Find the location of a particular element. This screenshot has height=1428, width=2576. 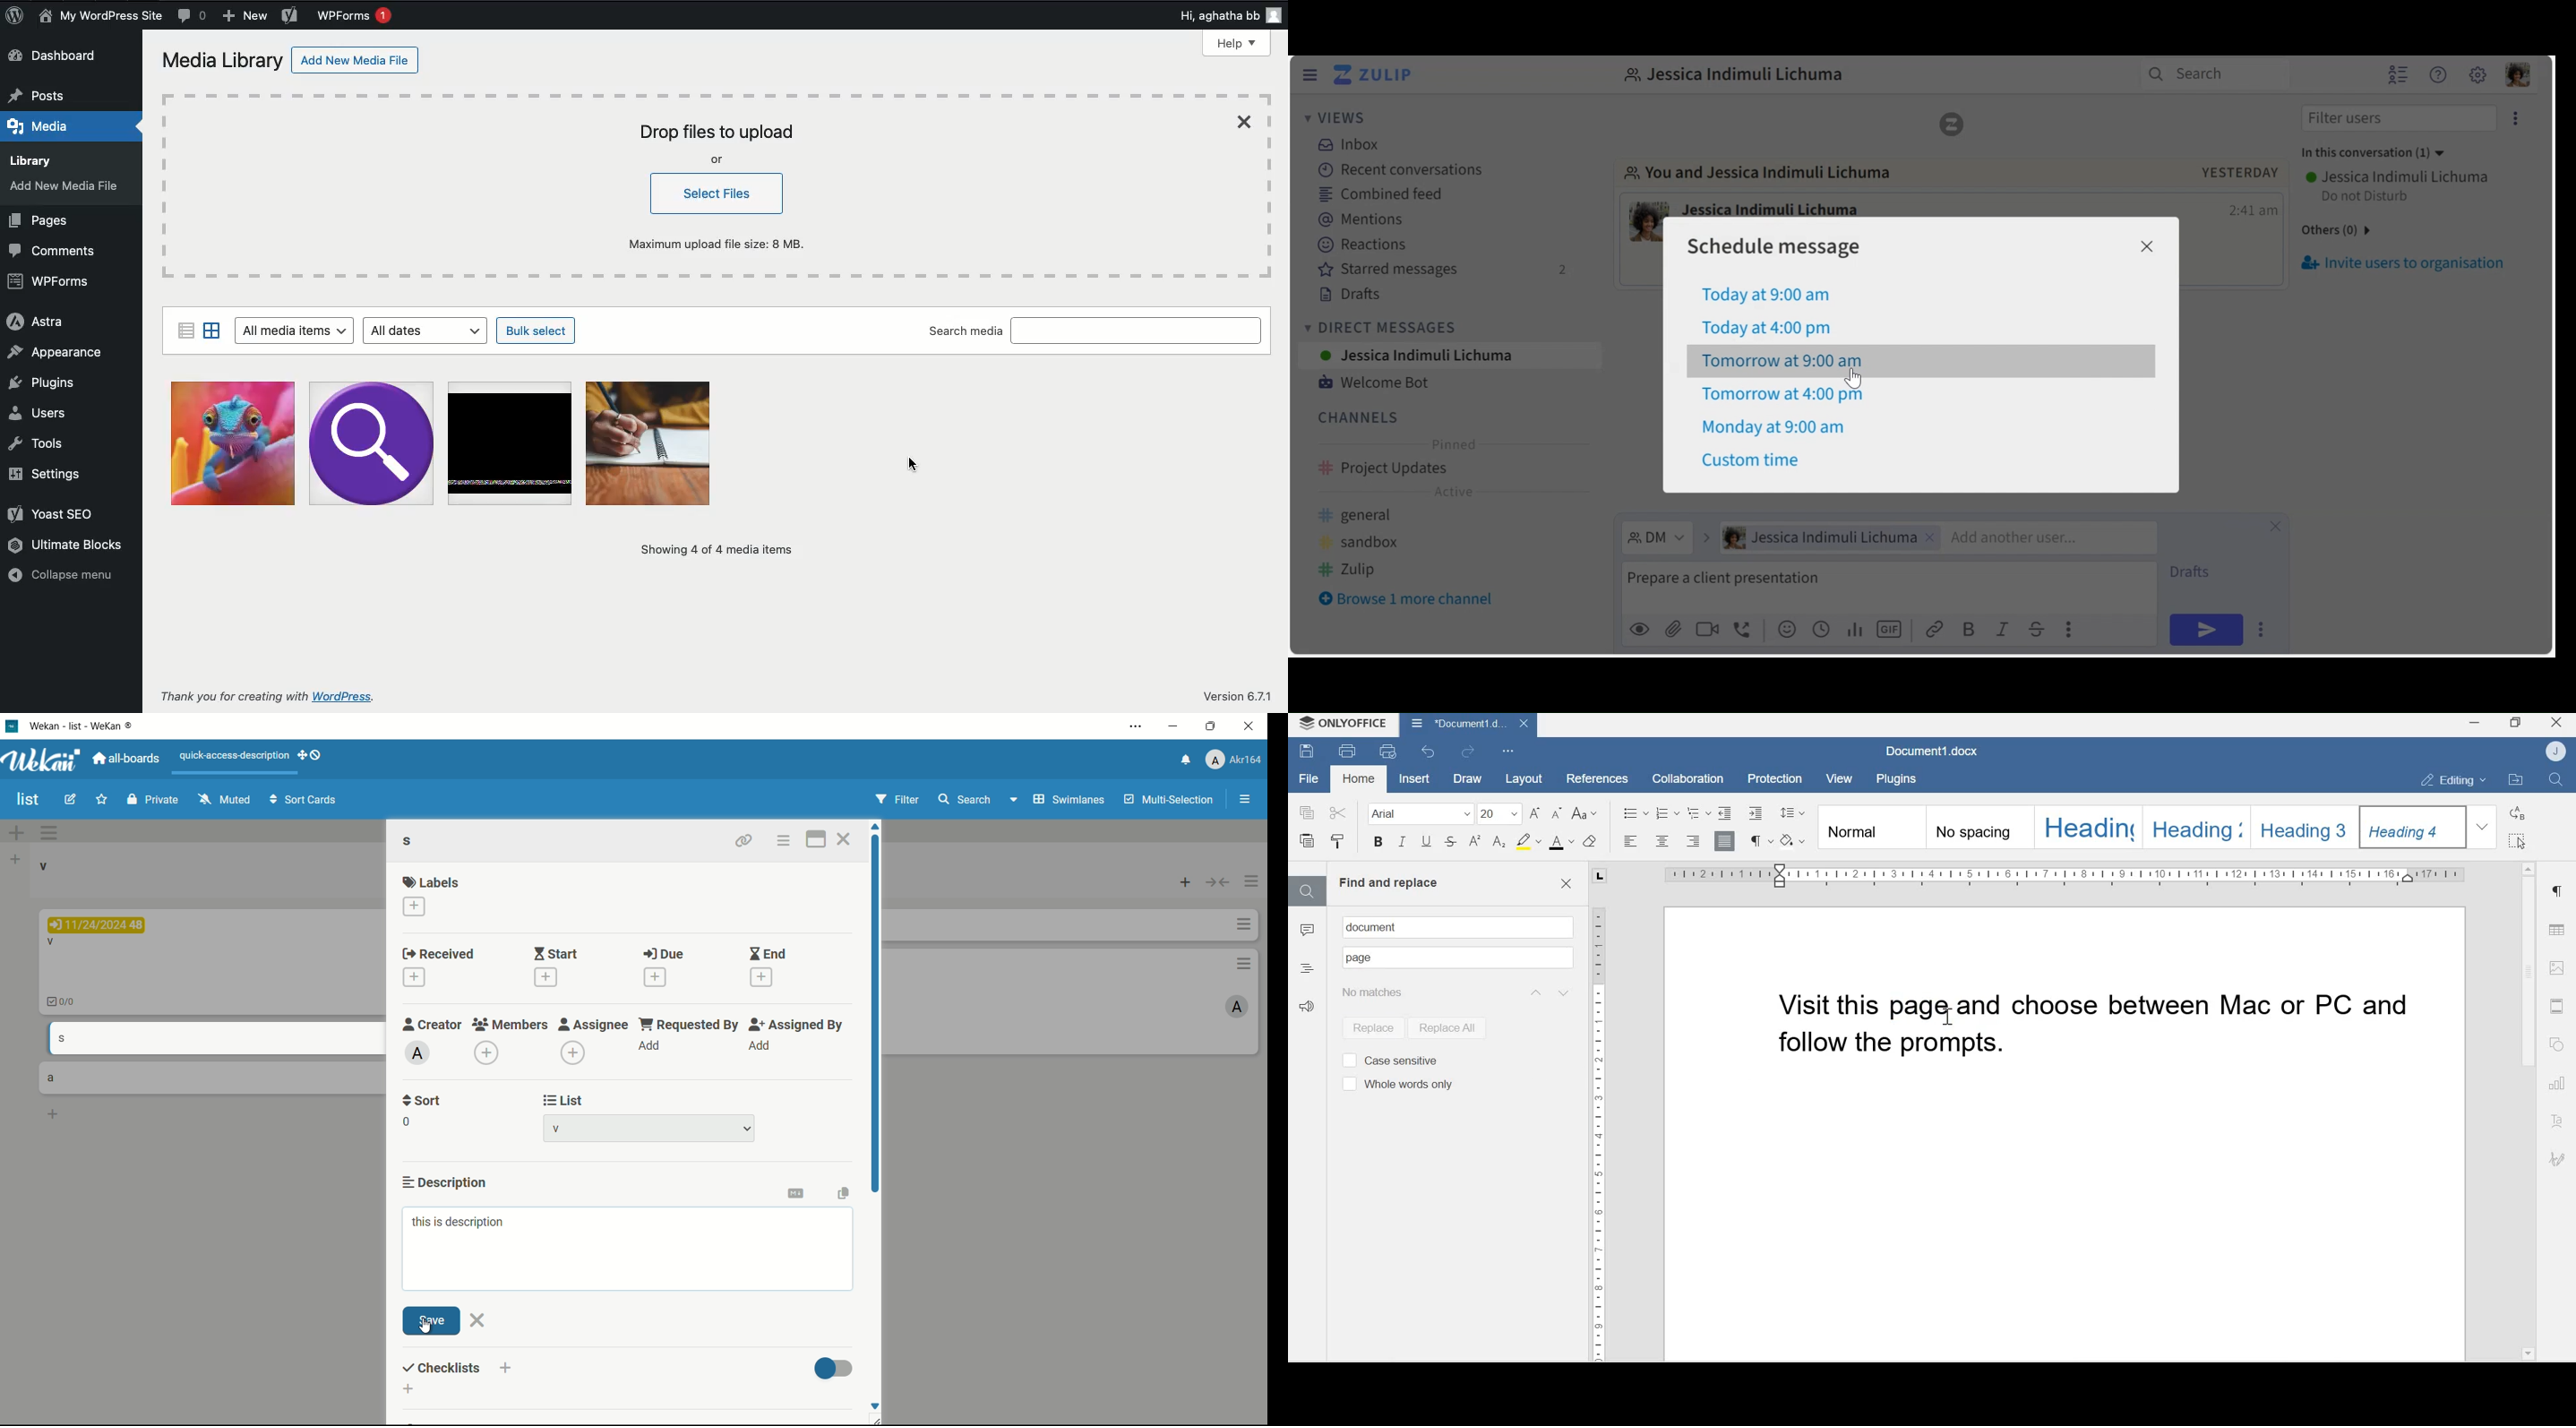

quick-access-description is located at coordinates (234, 755).